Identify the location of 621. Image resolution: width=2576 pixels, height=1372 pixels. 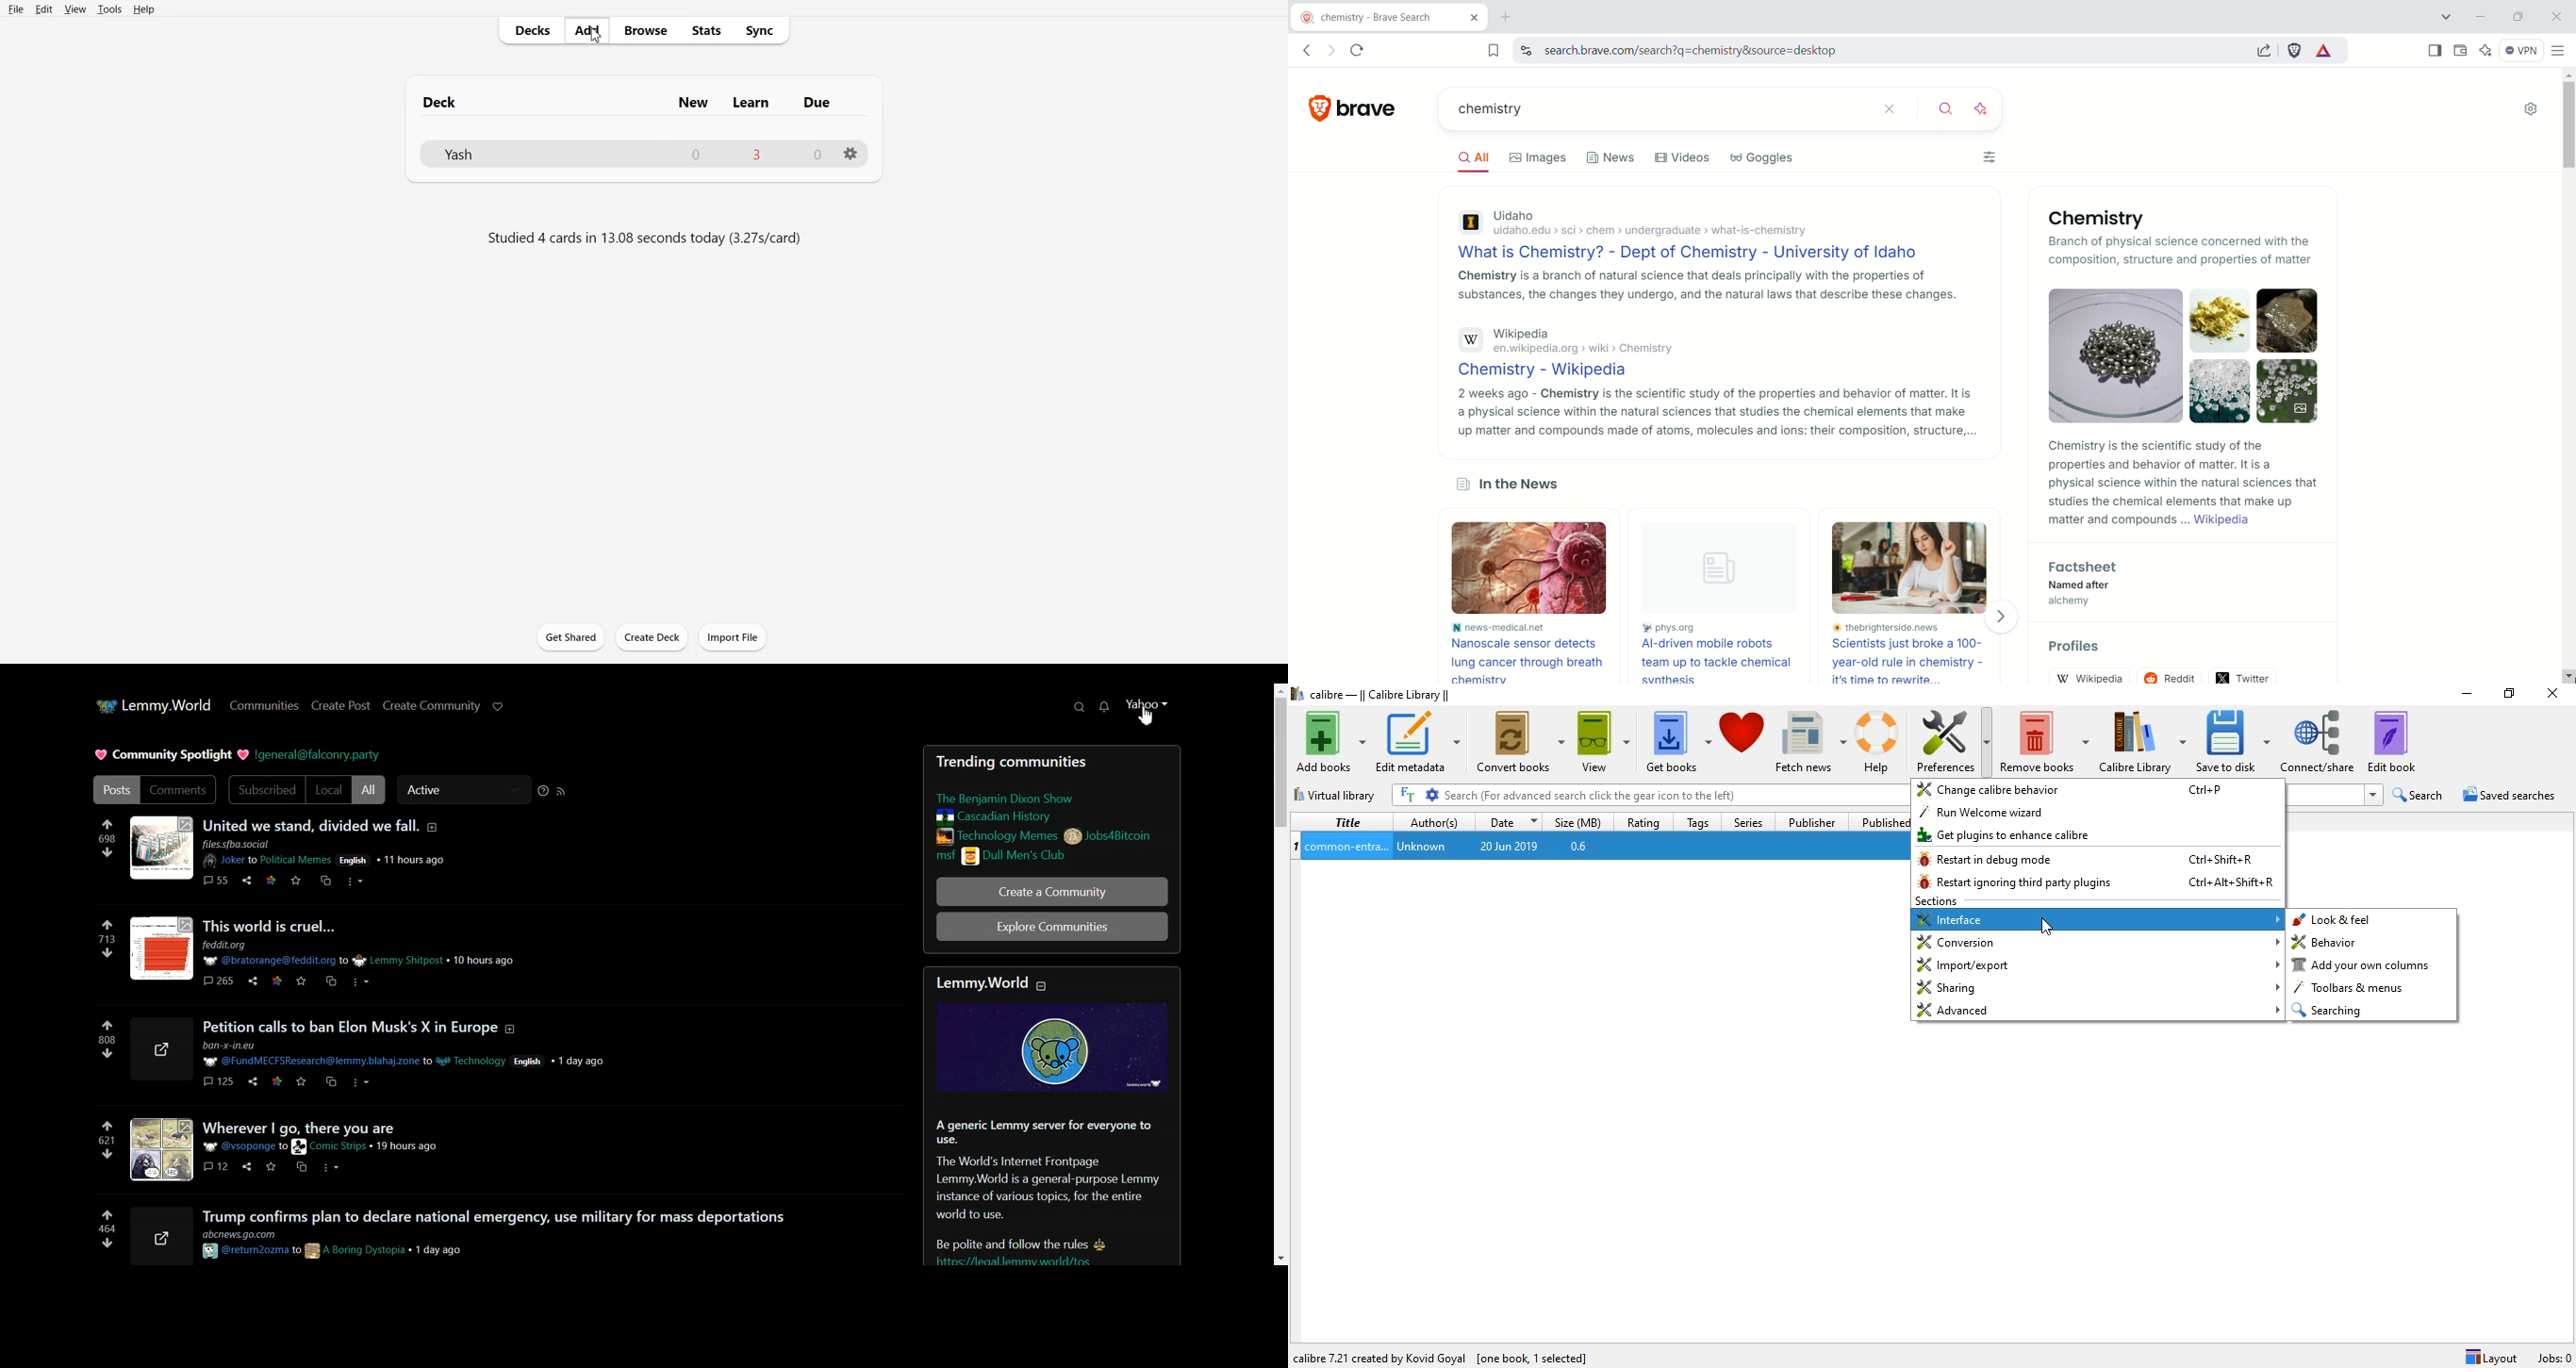
(101, 1143).